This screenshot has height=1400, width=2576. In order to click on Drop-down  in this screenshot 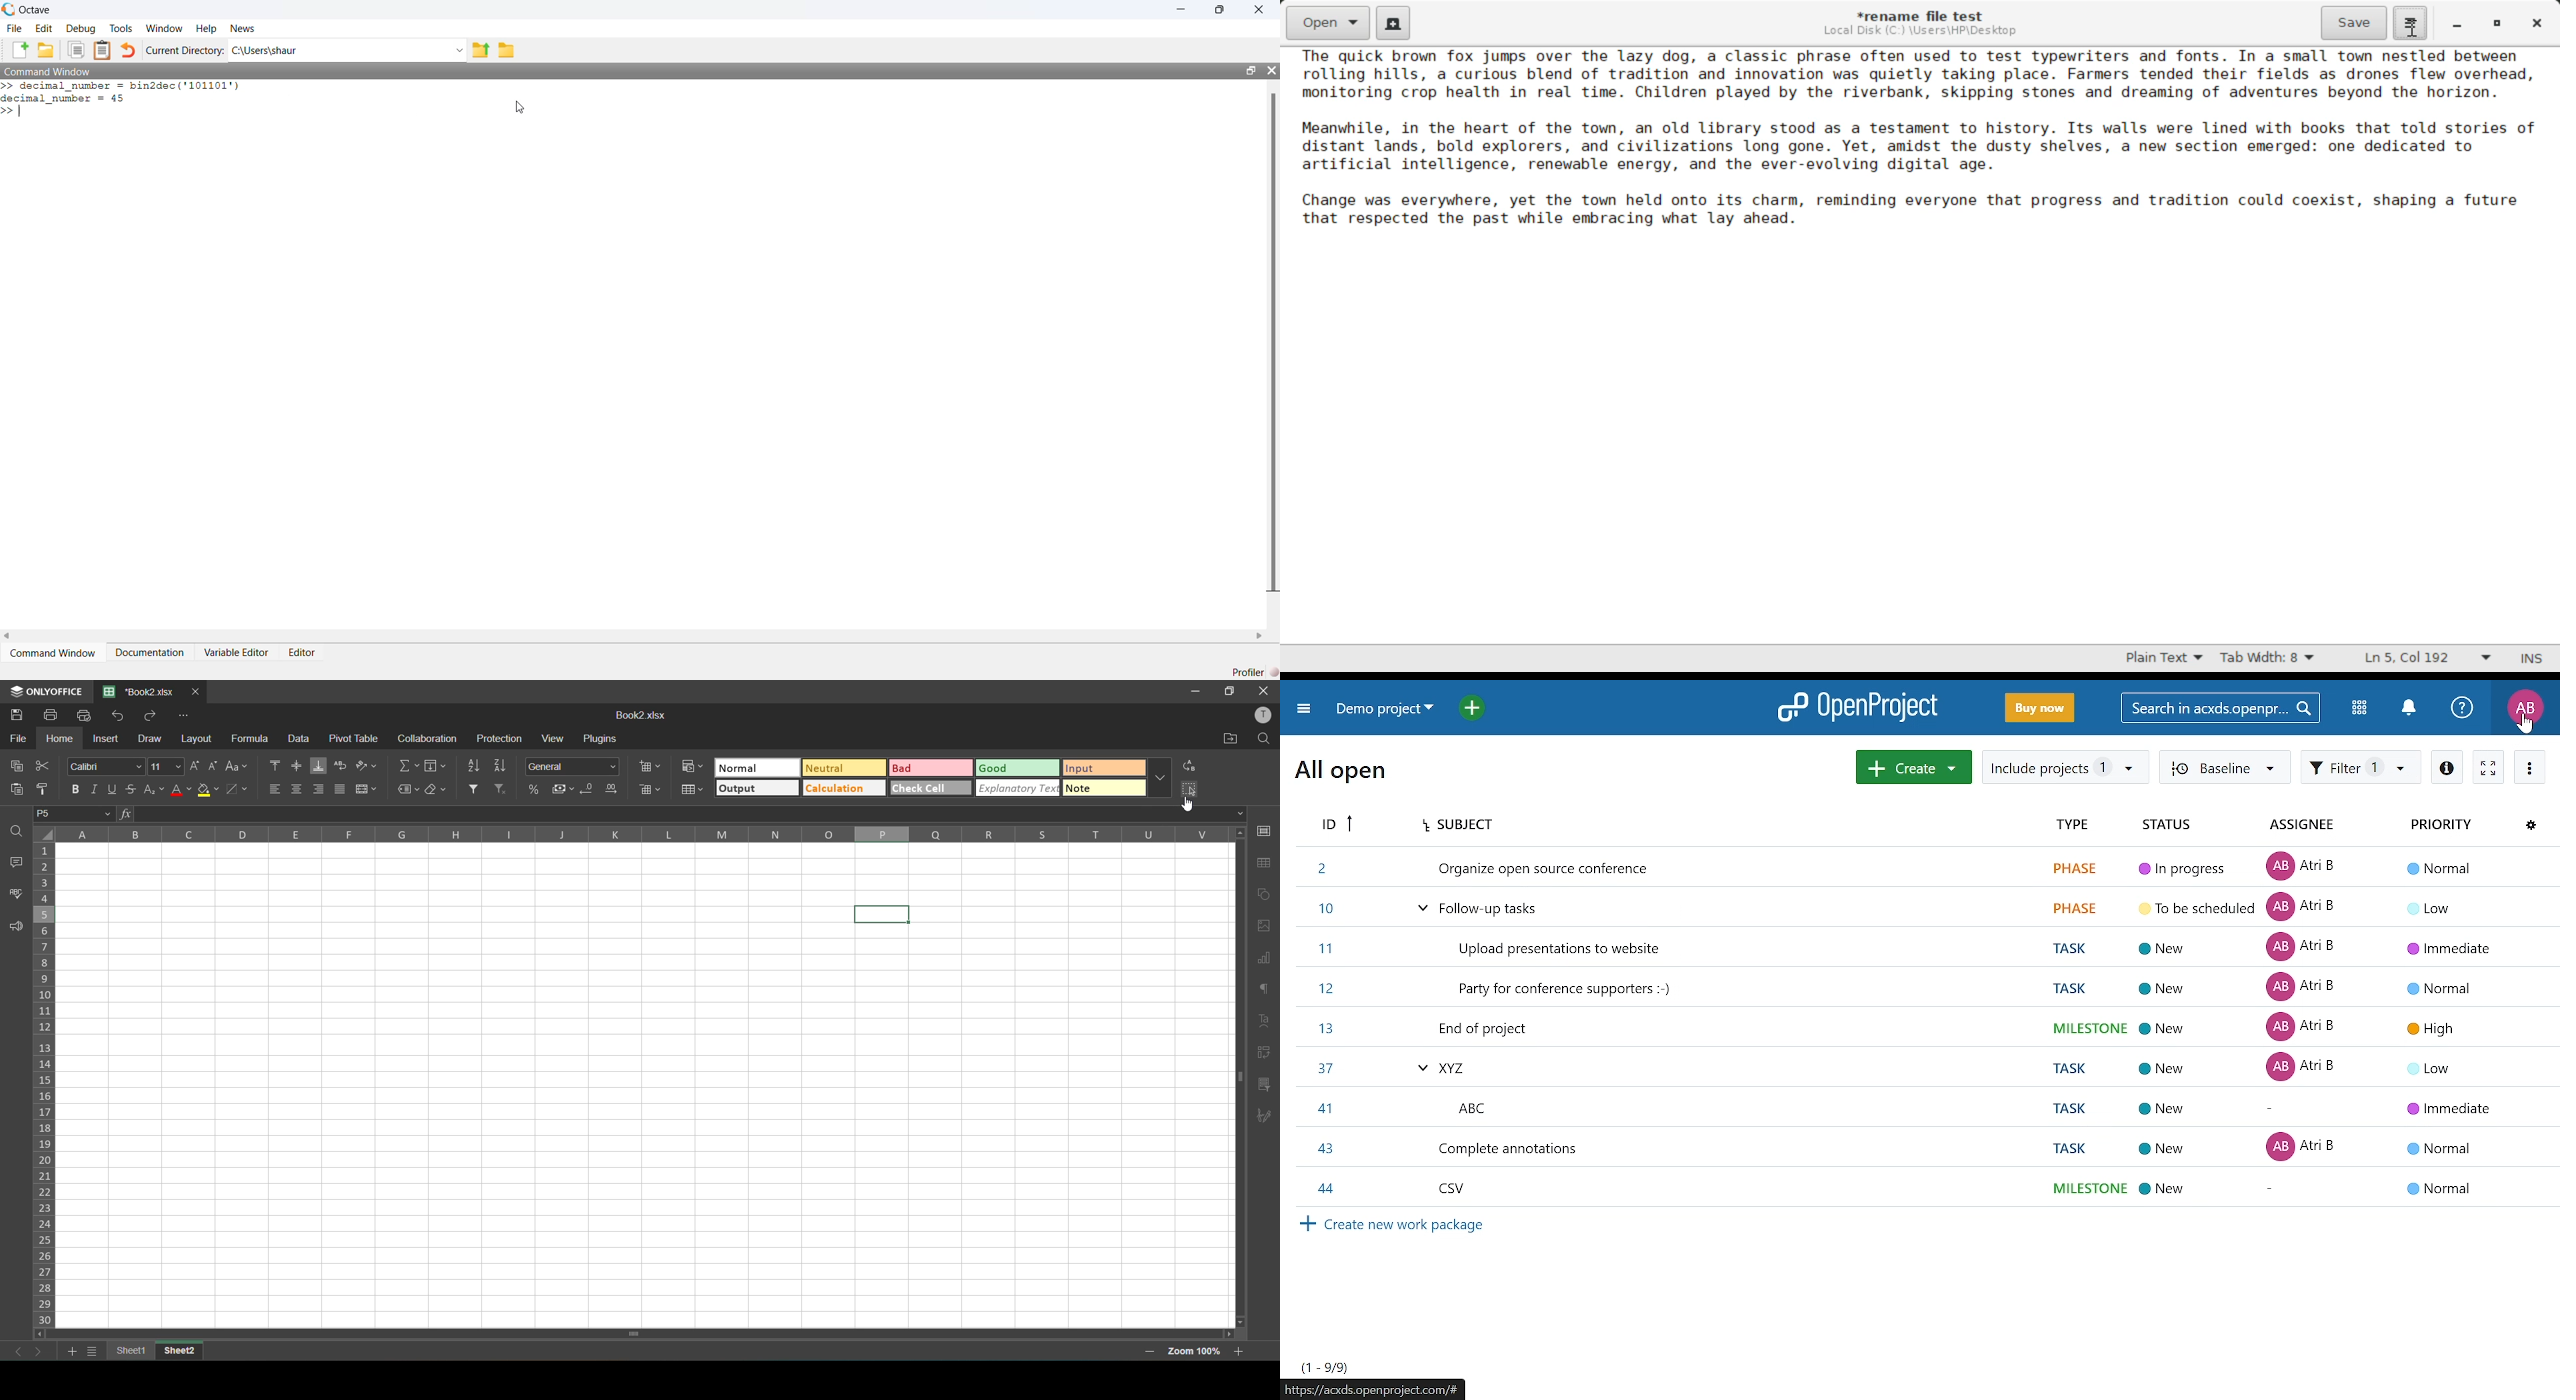, I will do `click(459, 50)`.